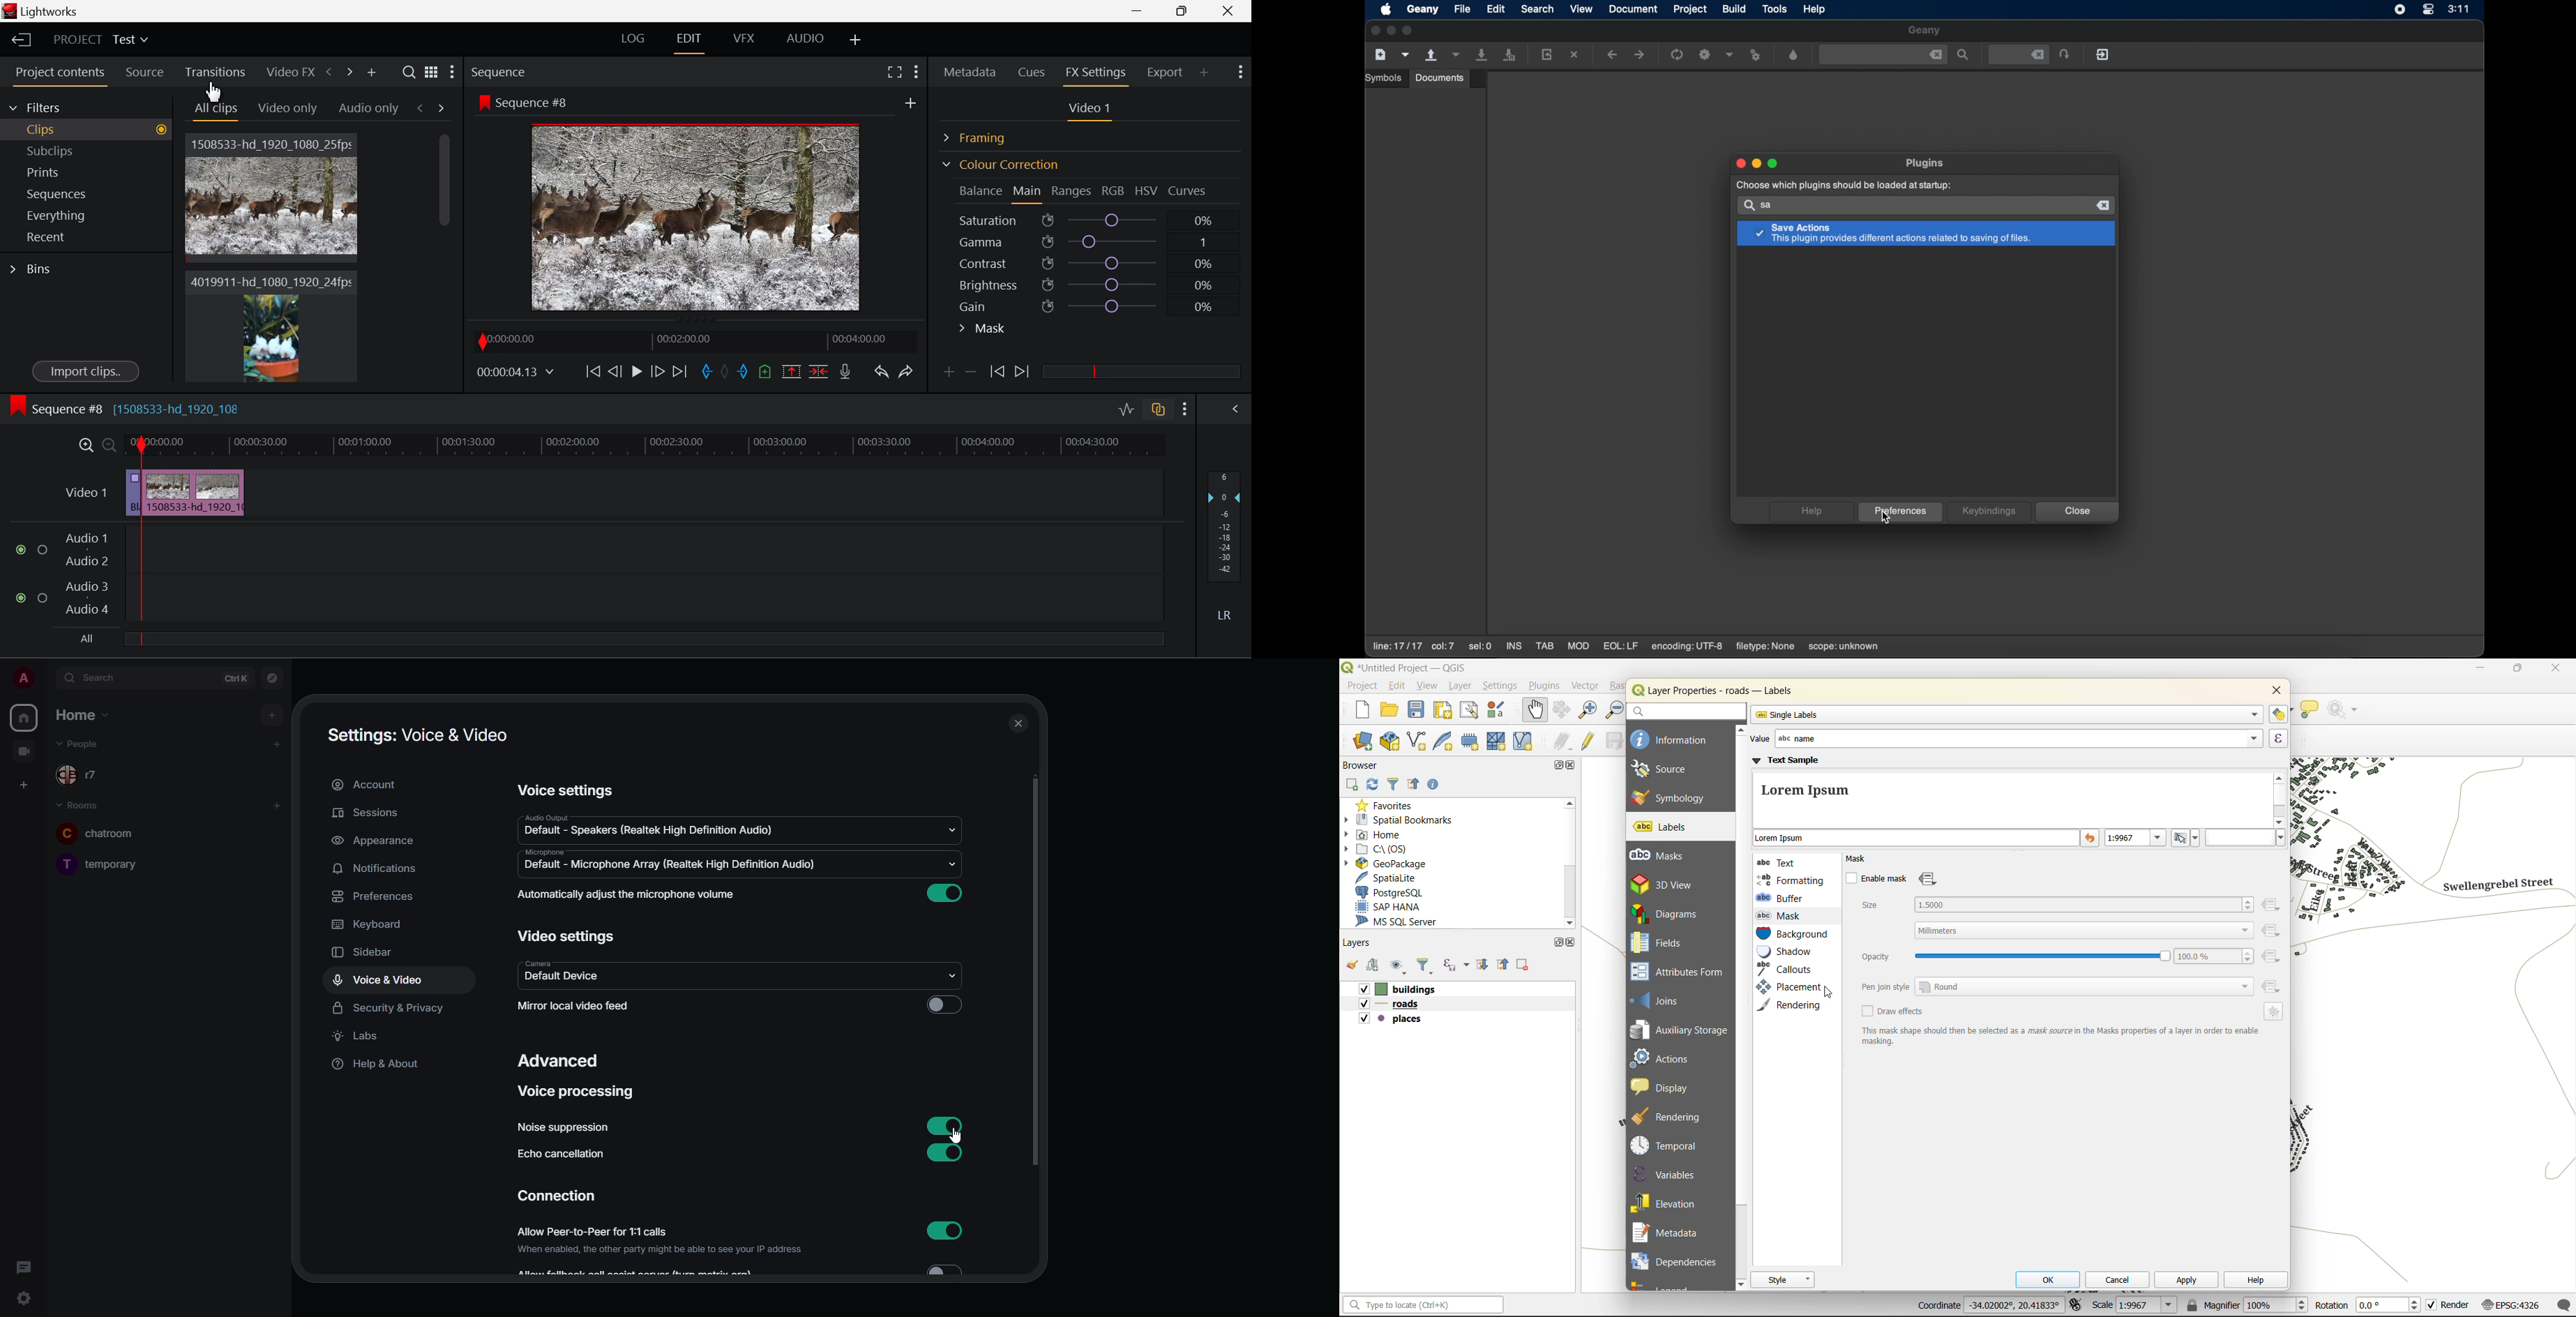 The width and height of the screenshot is (2576, 1344). Describe the element at coordinates (1589, 686) in the screenshot. I see `vector` at that location.